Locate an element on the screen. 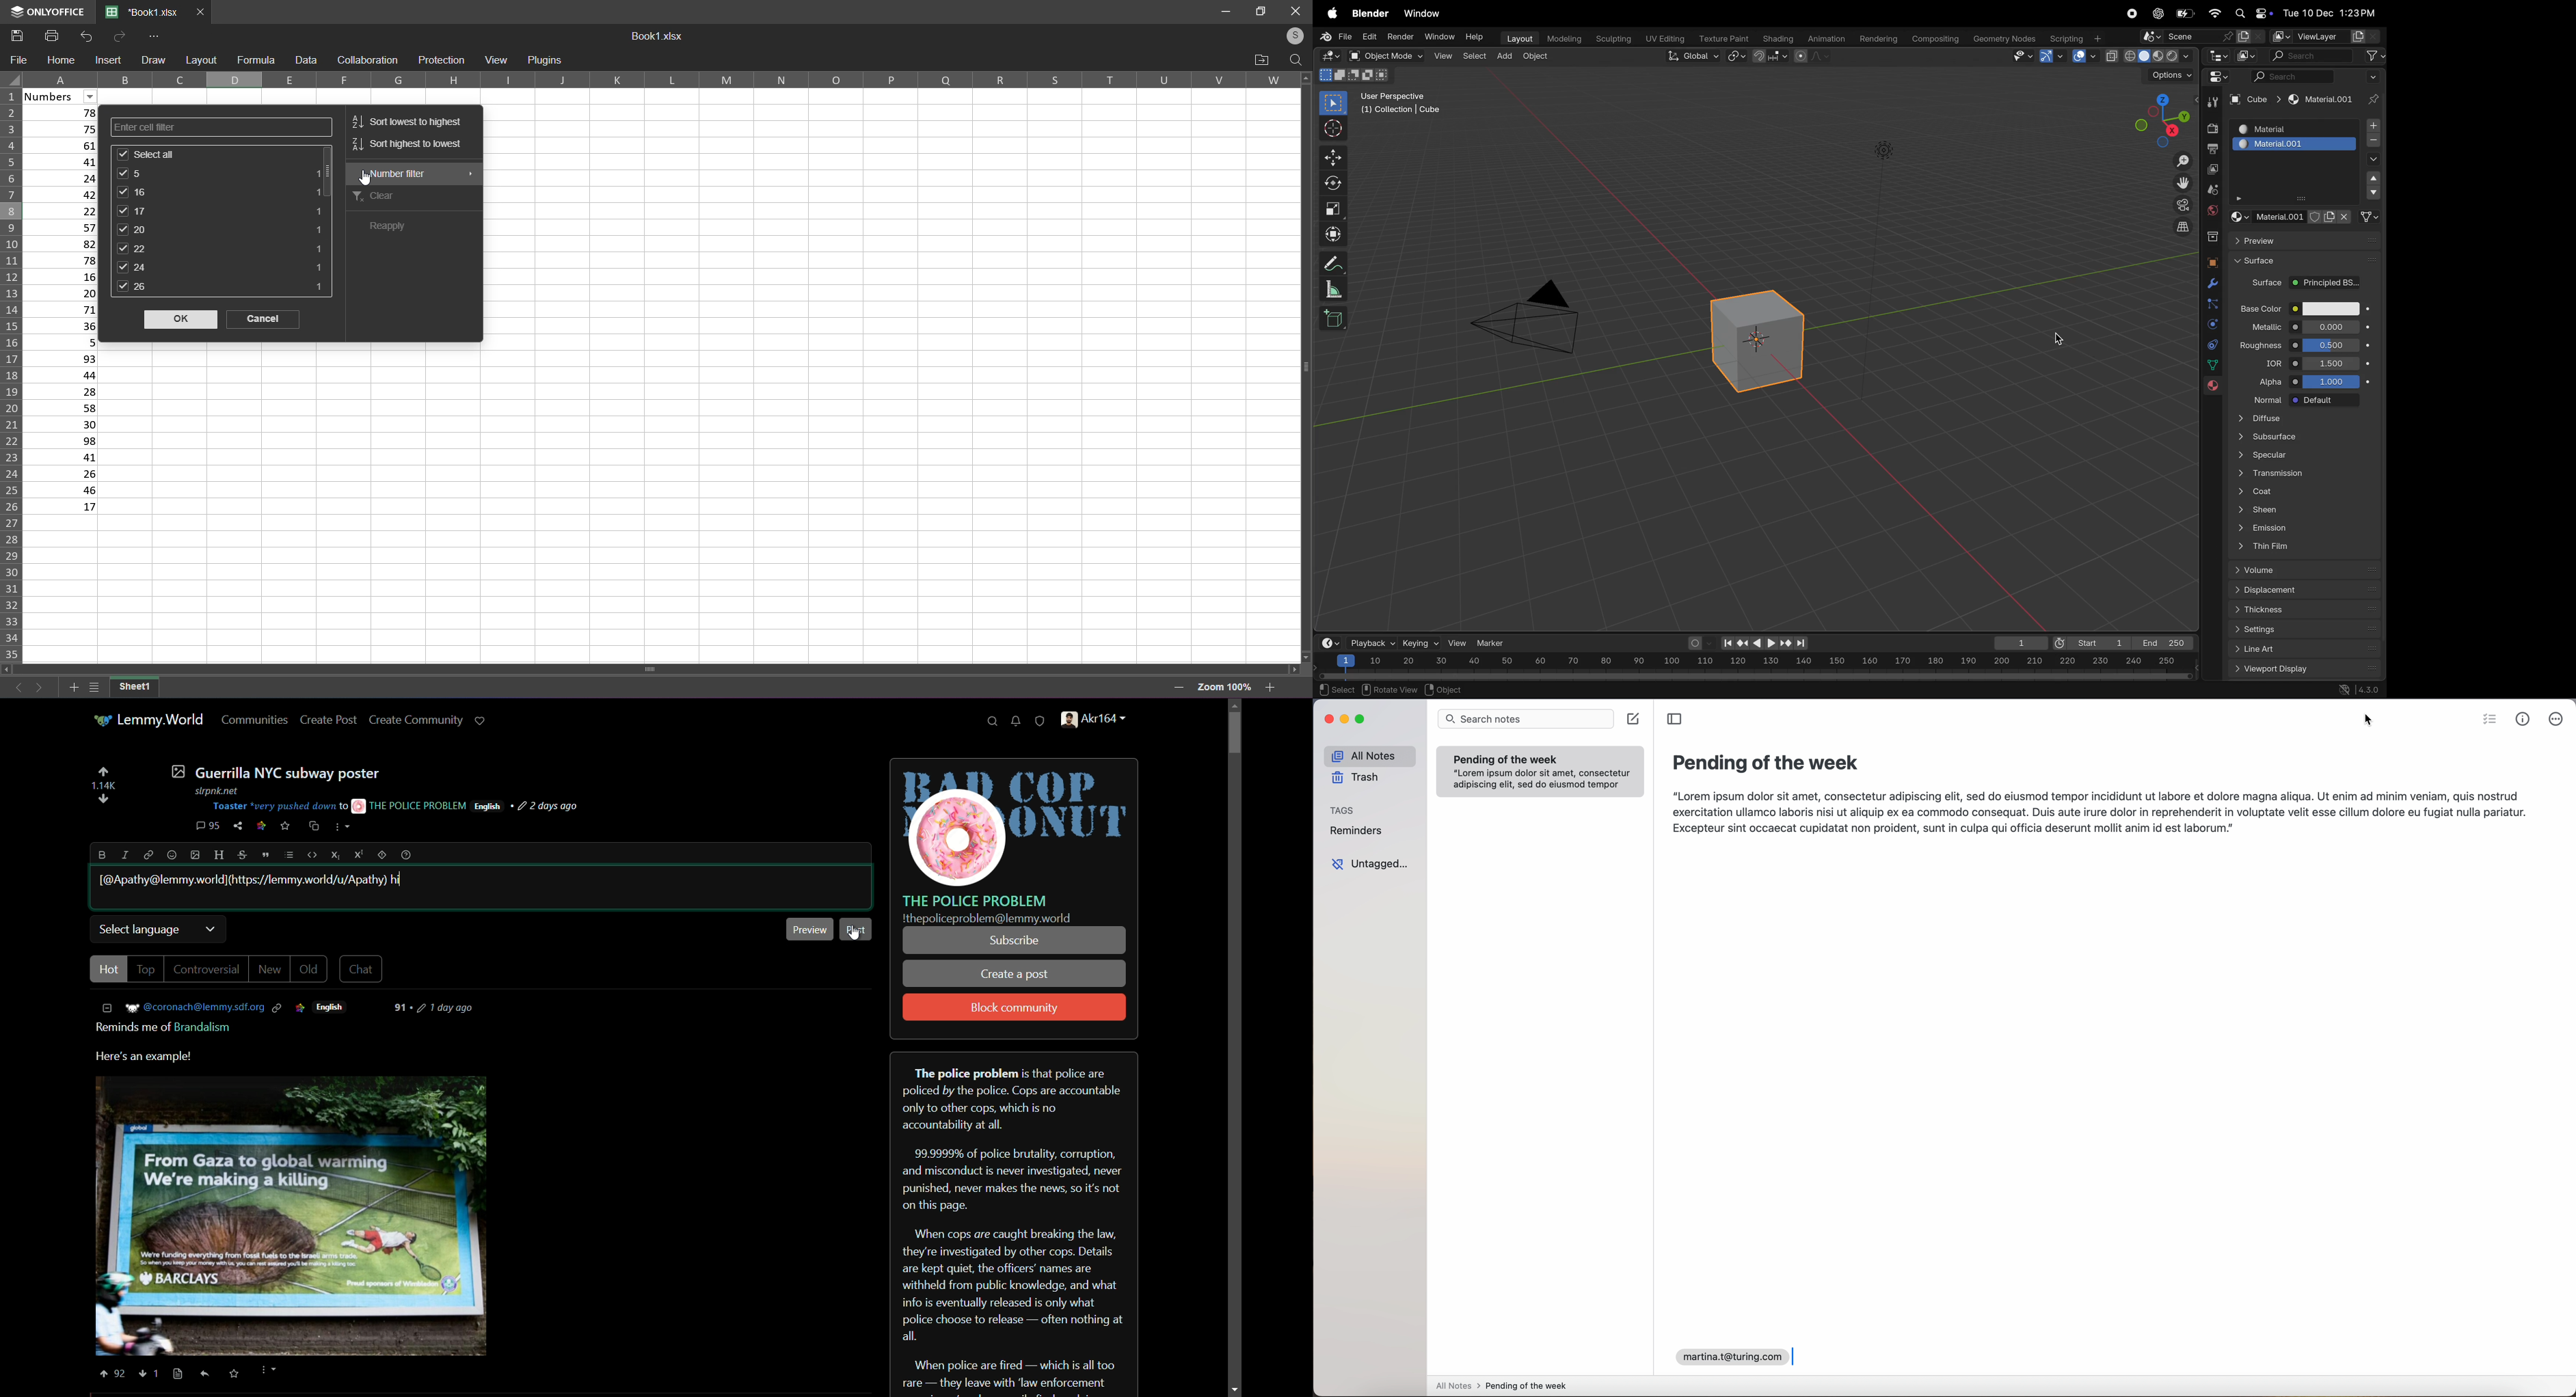  support lemmy.world is located at coordinates (481, 720).